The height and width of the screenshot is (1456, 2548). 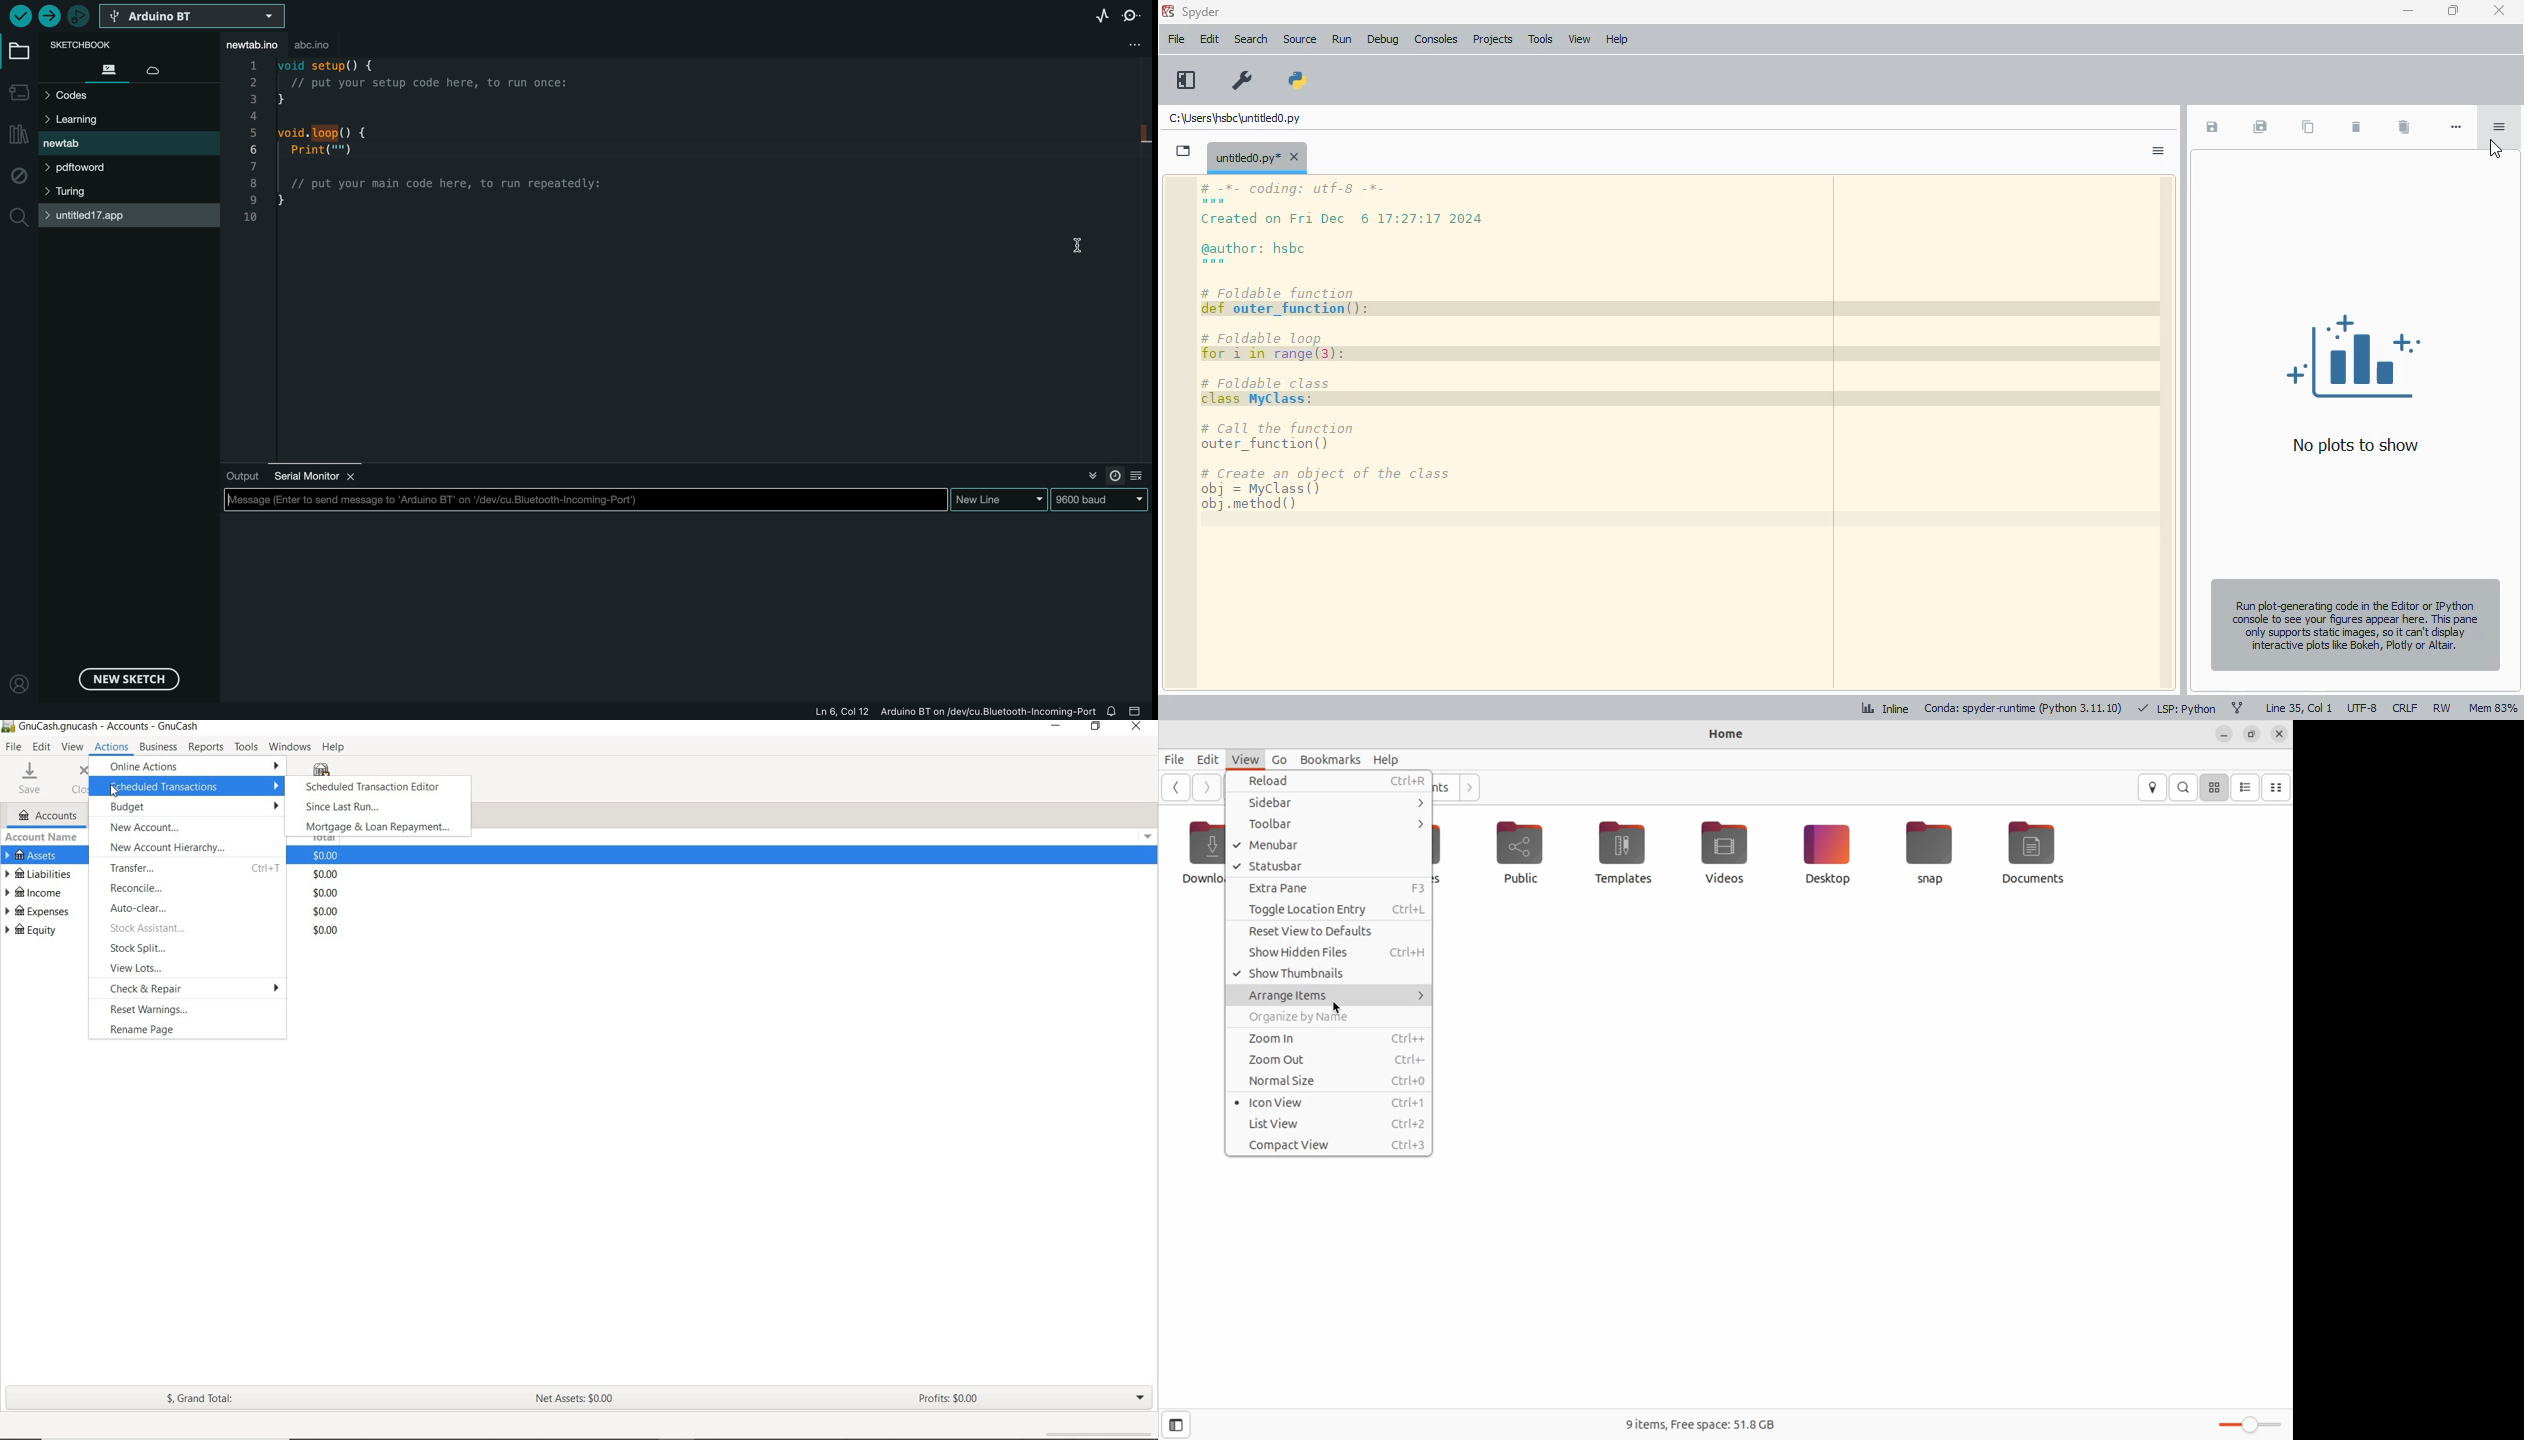 I want to click on Edit, so click(x=1208, y=759).